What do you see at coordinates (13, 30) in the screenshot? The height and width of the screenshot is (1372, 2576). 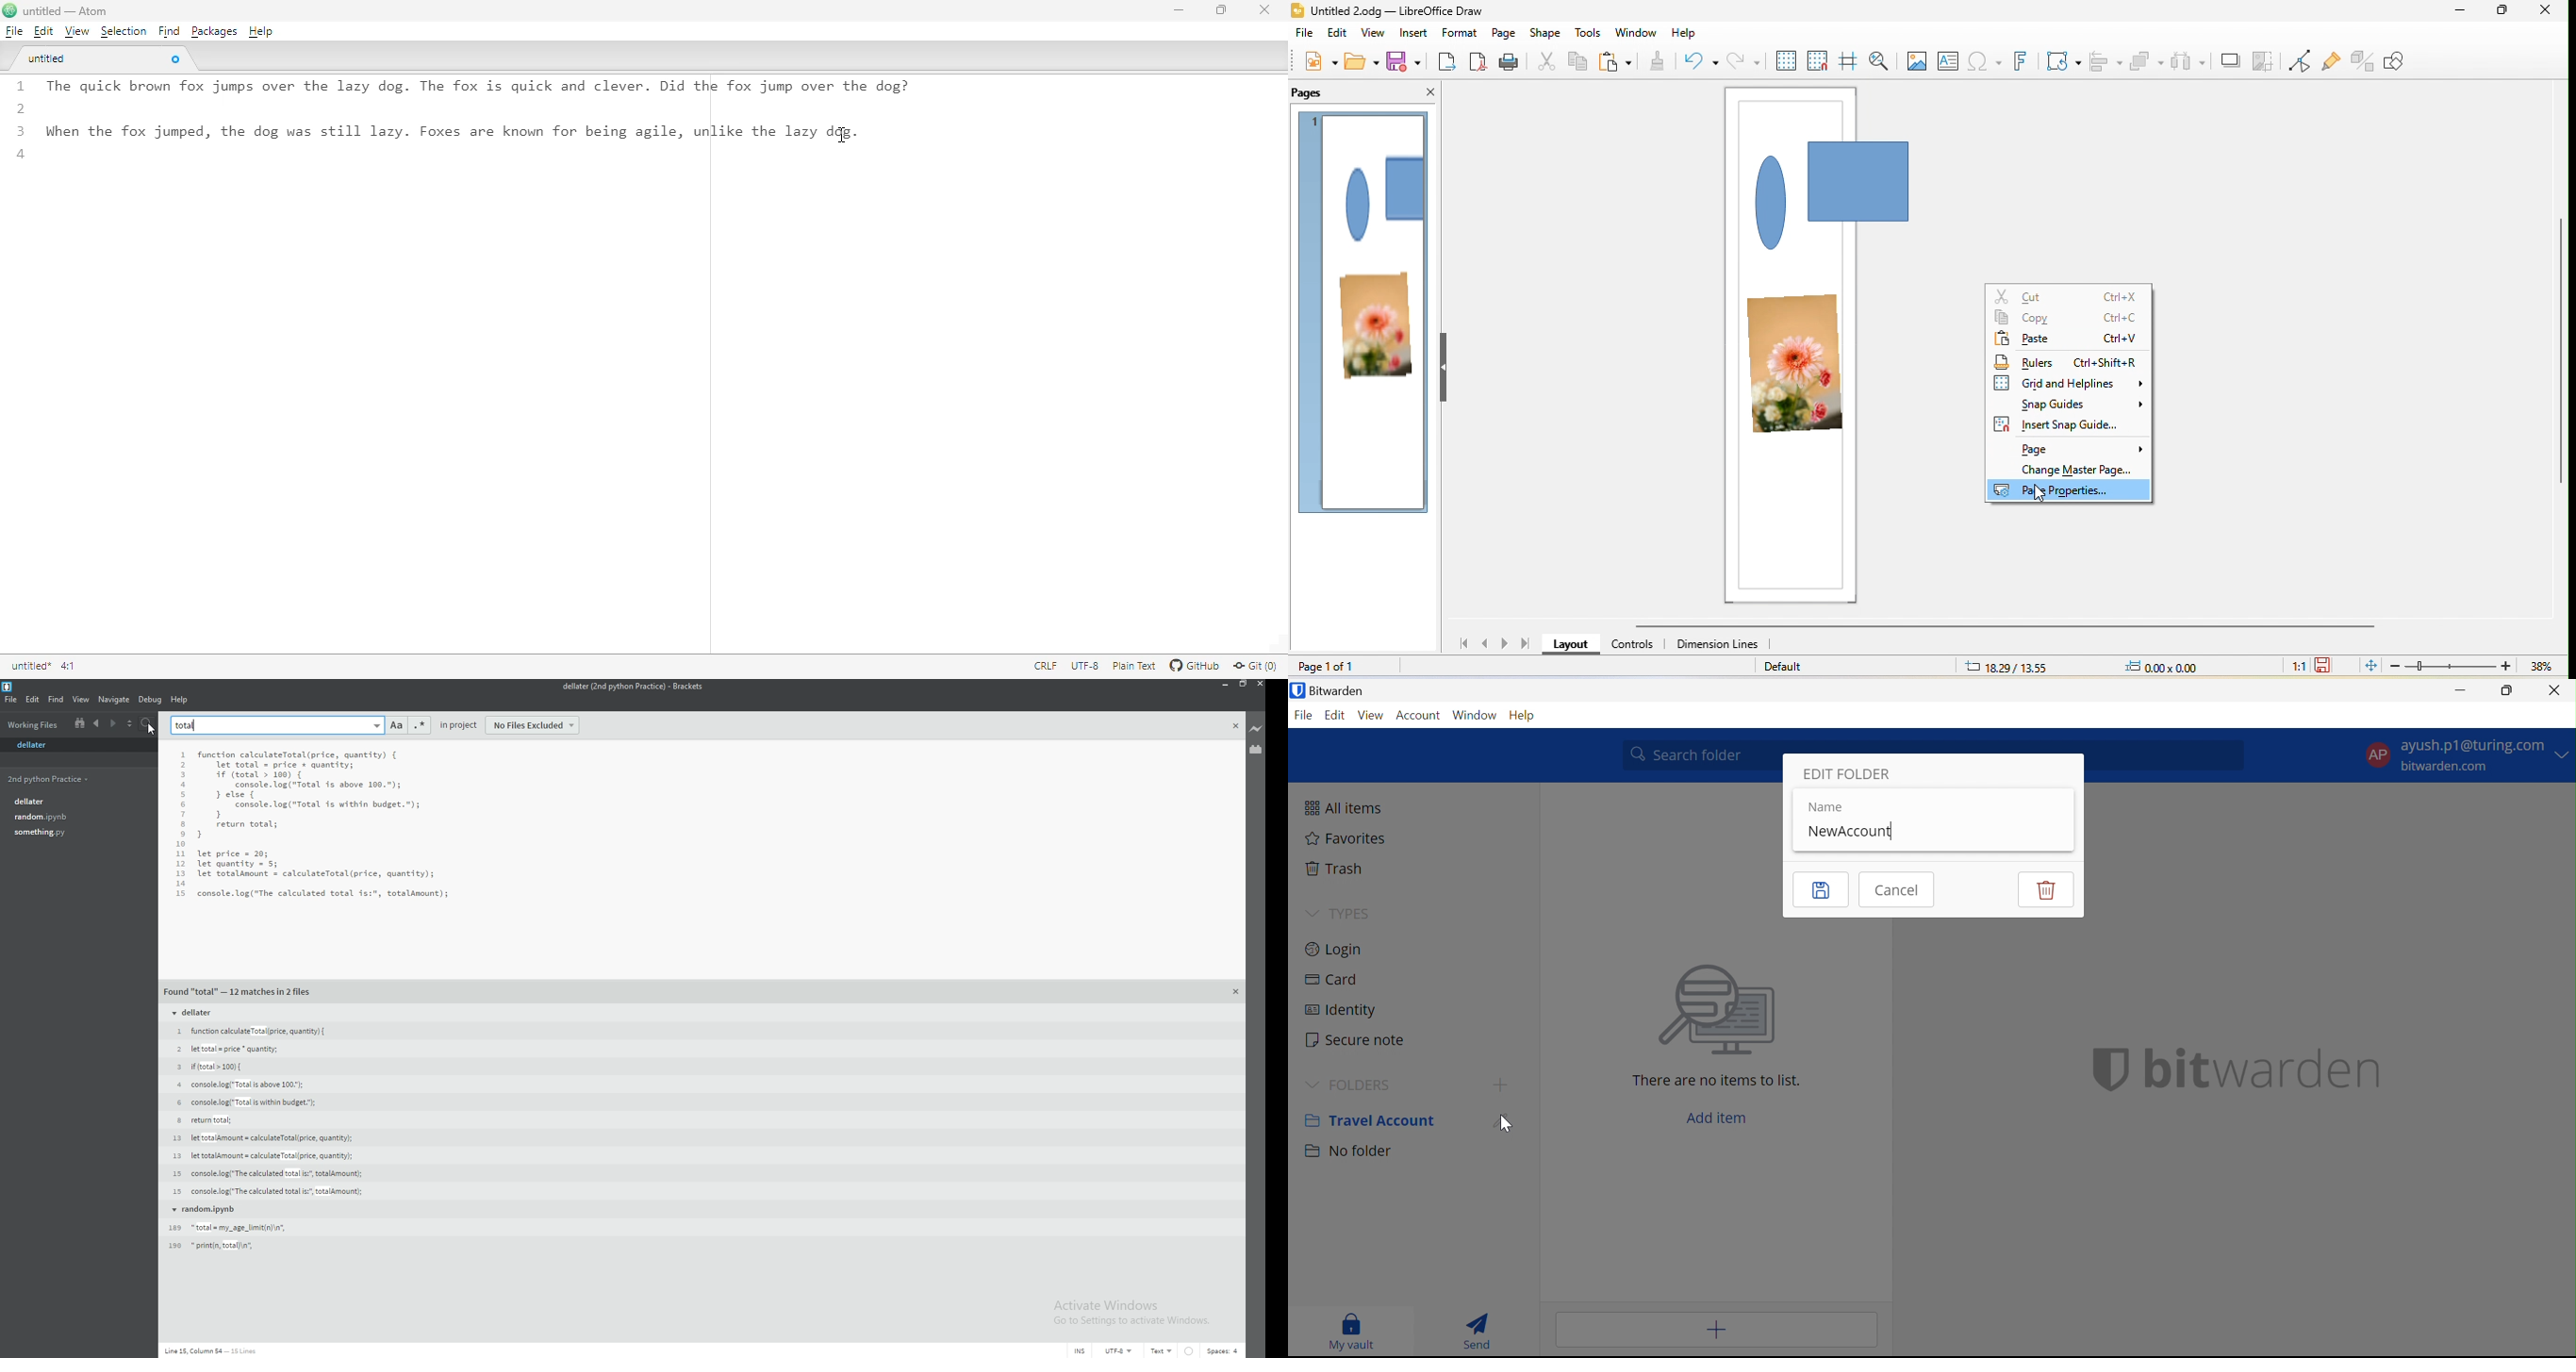 I see `file` at bounding box center [13, 30].